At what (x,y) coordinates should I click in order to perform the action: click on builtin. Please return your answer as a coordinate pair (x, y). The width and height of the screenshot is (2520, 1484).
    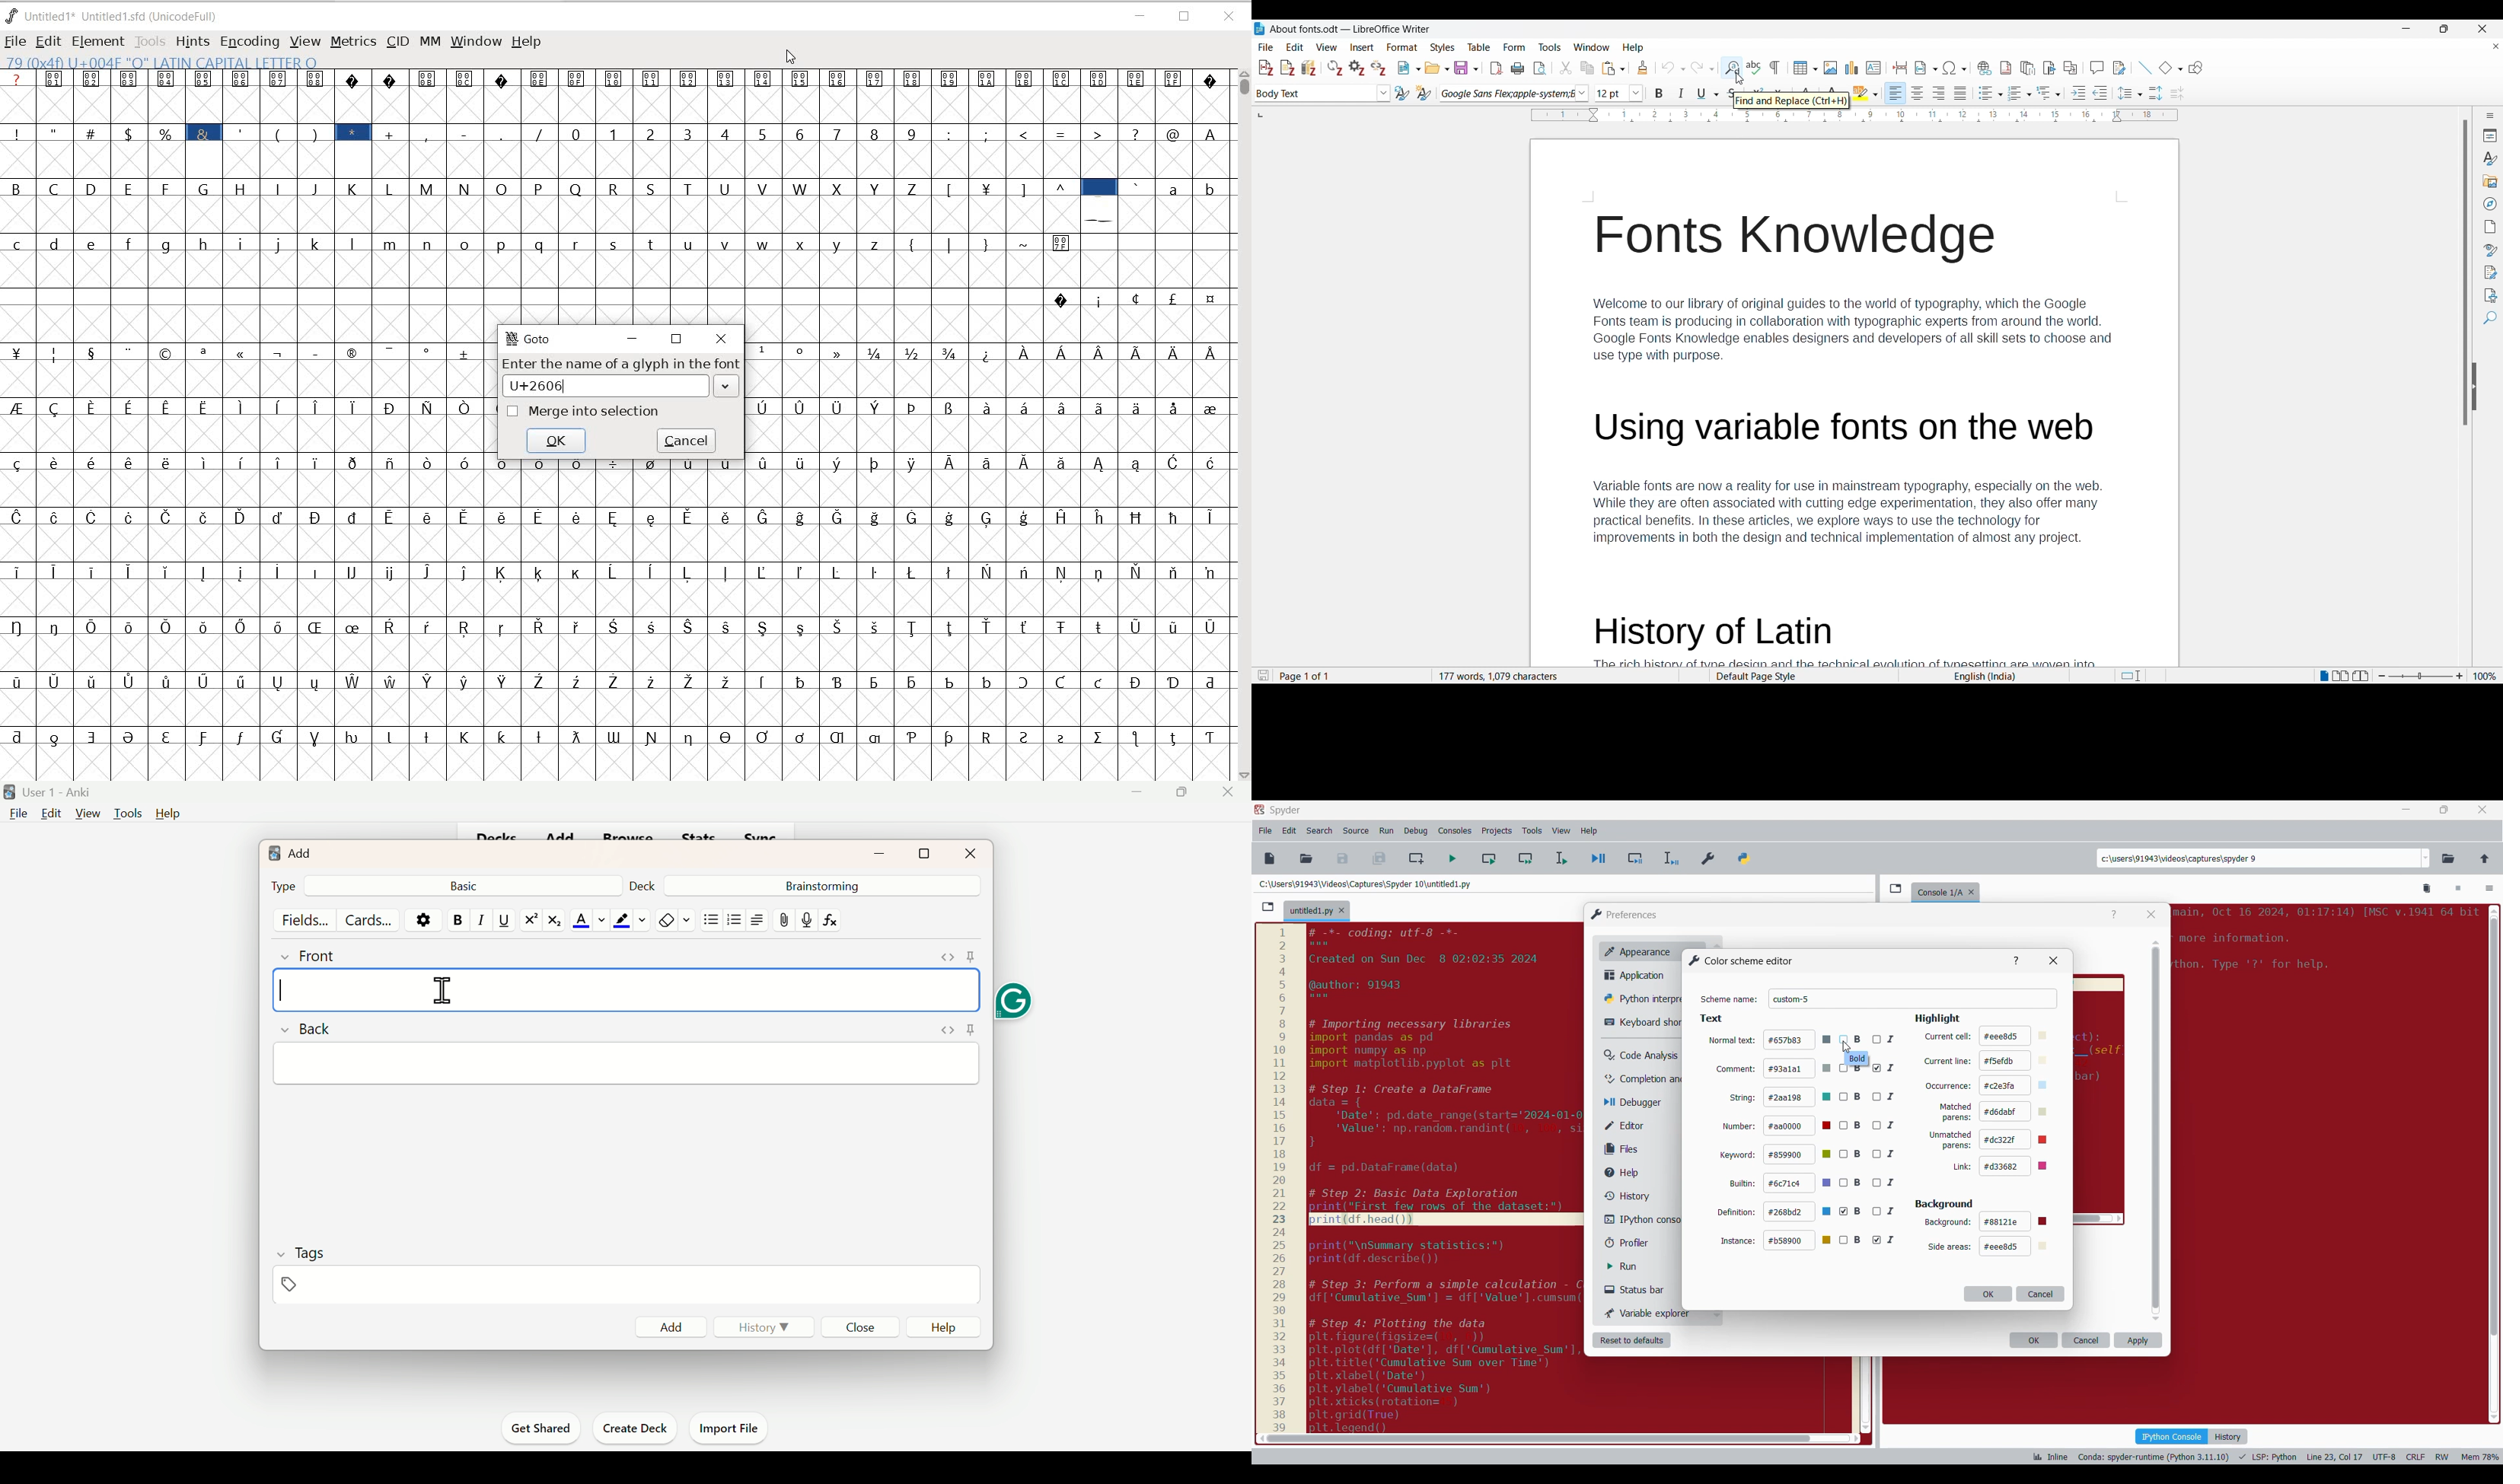
    Looking at the image, I should click on (1744, 1184).